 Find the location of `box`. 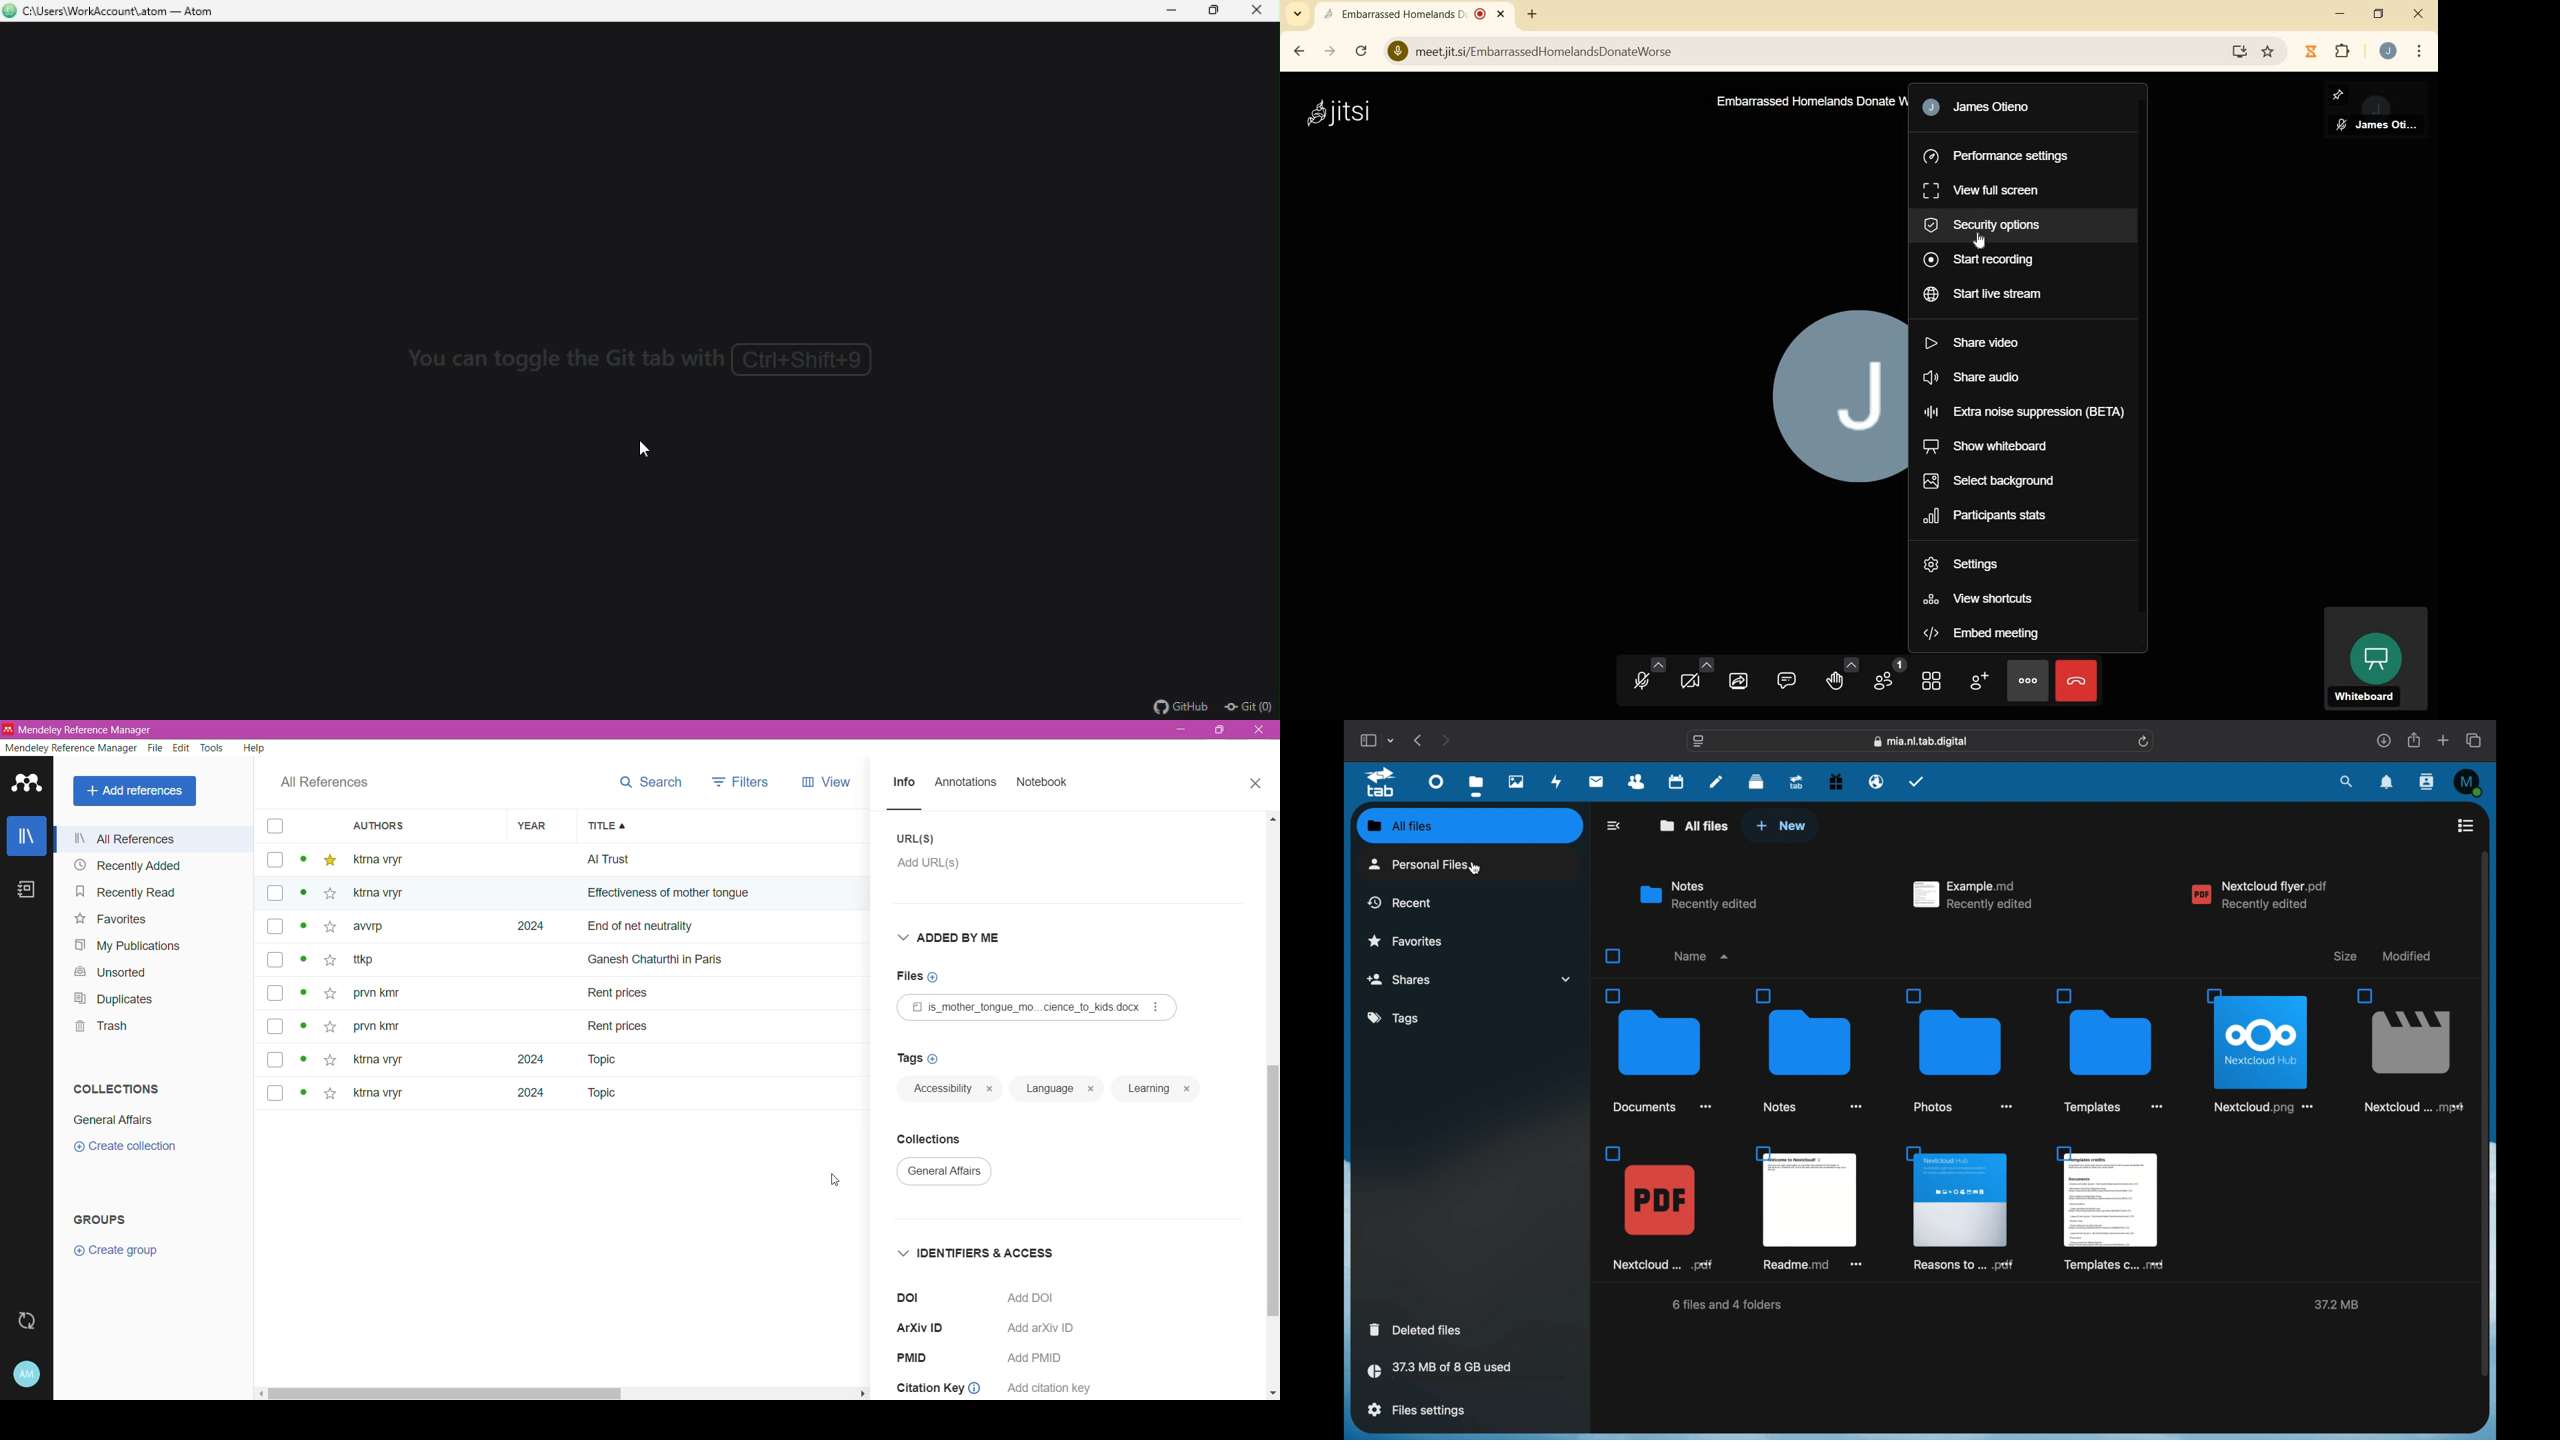

box is located at coordinates (275, 993).